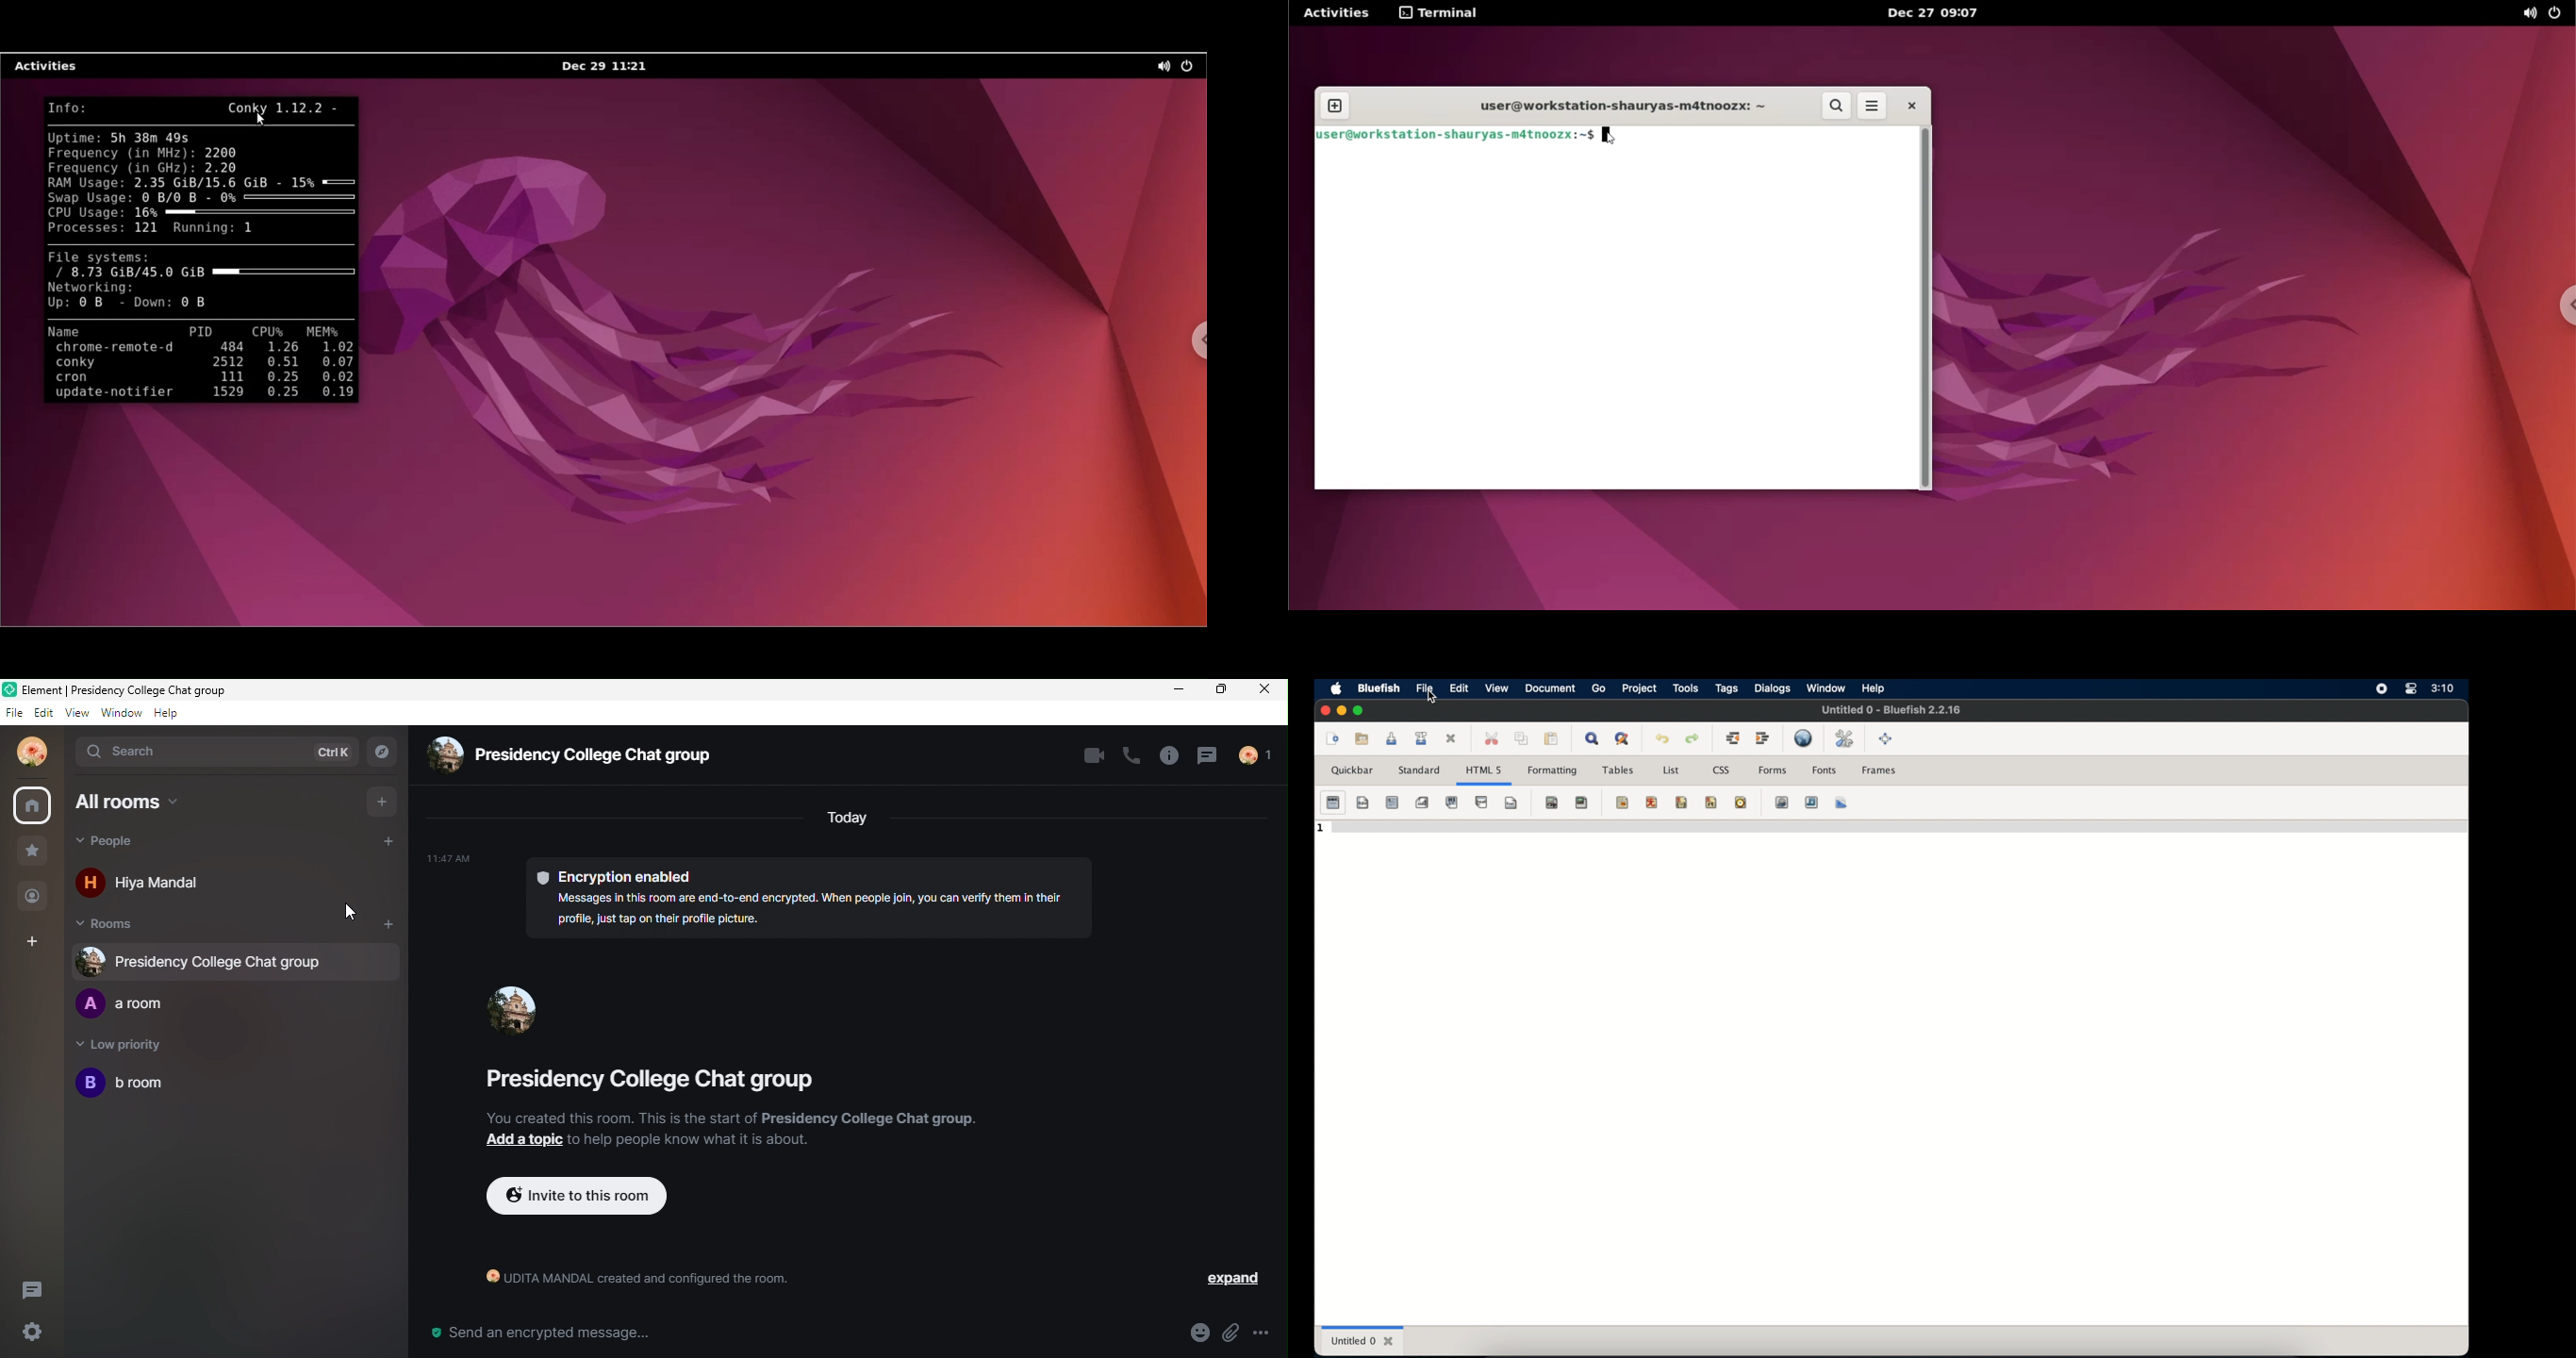 Image resolution: width=2576 pixels, height=1372 pixels. Describe the element at coordinates (122, 1087) in the screenshot. I see `b room` at that location.